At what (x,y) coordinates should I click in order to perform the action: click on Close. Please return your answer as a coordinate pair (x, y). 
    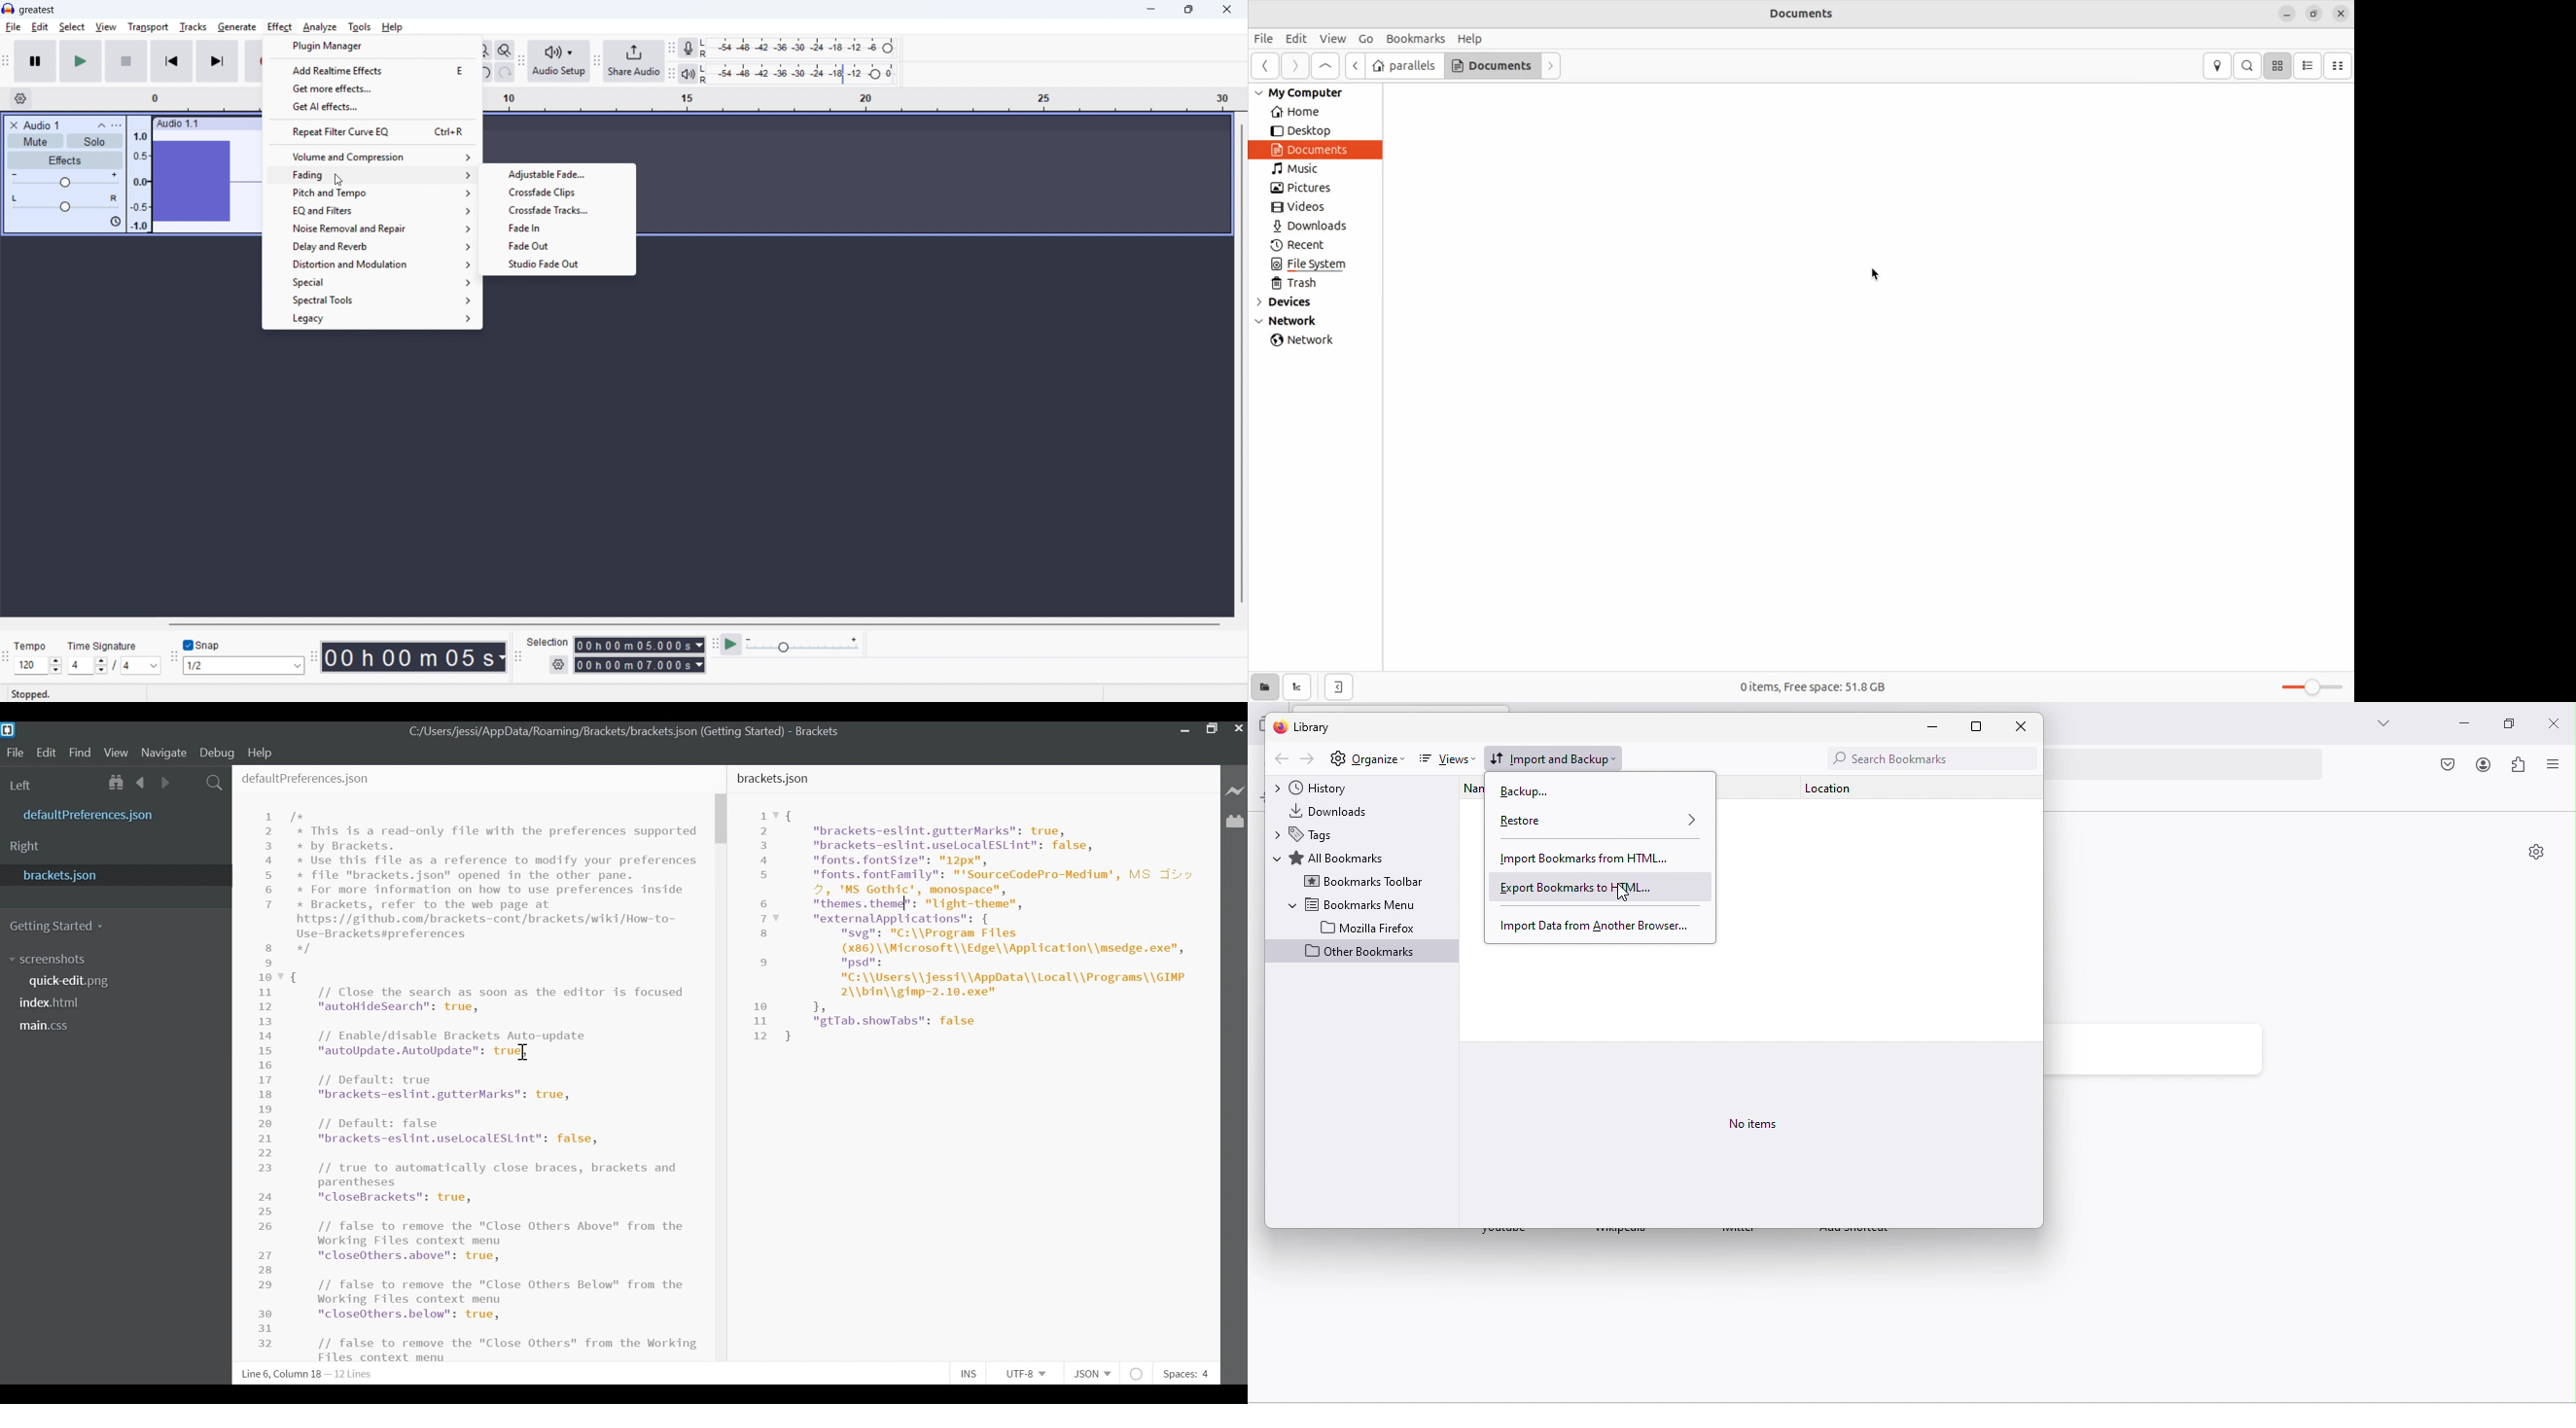
    Looking at the image, I should click on (1240, 729).